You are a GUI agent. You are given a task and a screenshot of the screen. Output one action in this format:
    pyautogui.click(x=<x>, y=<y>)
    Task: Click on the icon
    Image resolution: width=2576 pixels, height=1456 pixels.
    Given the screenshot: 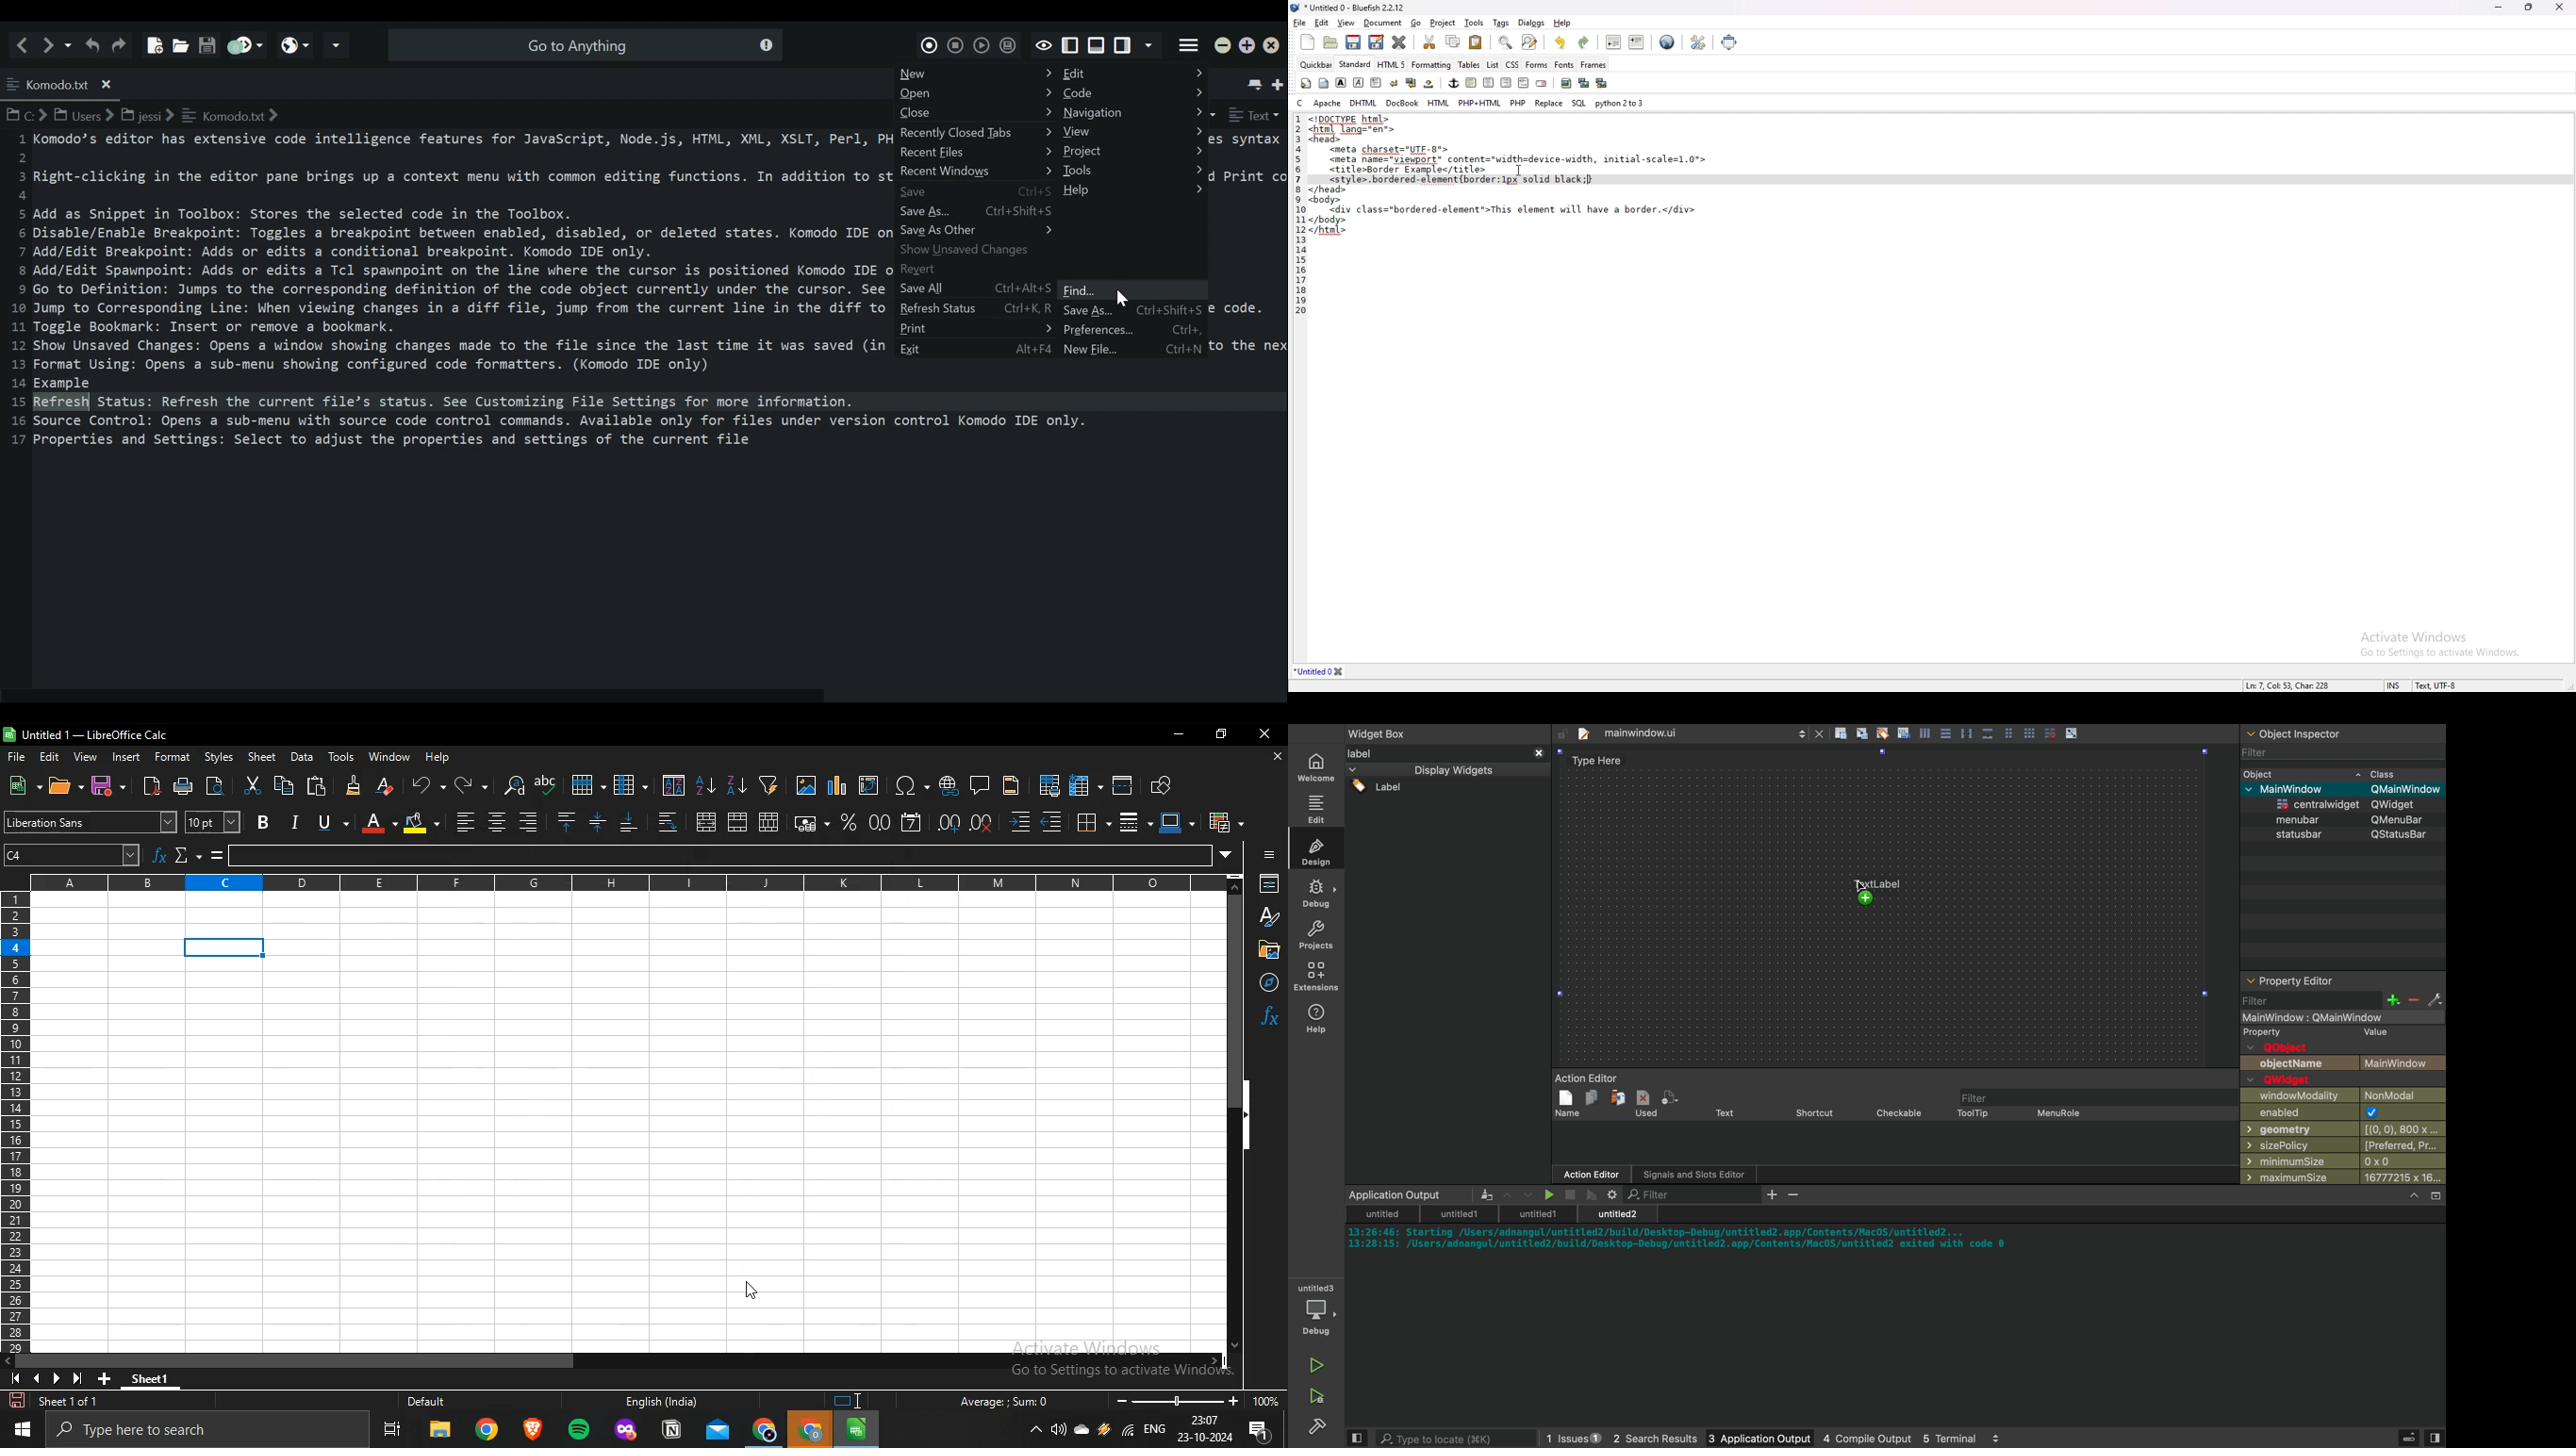 What is the action you would take?
    pyautogui.click(x=851, y=1401)
    